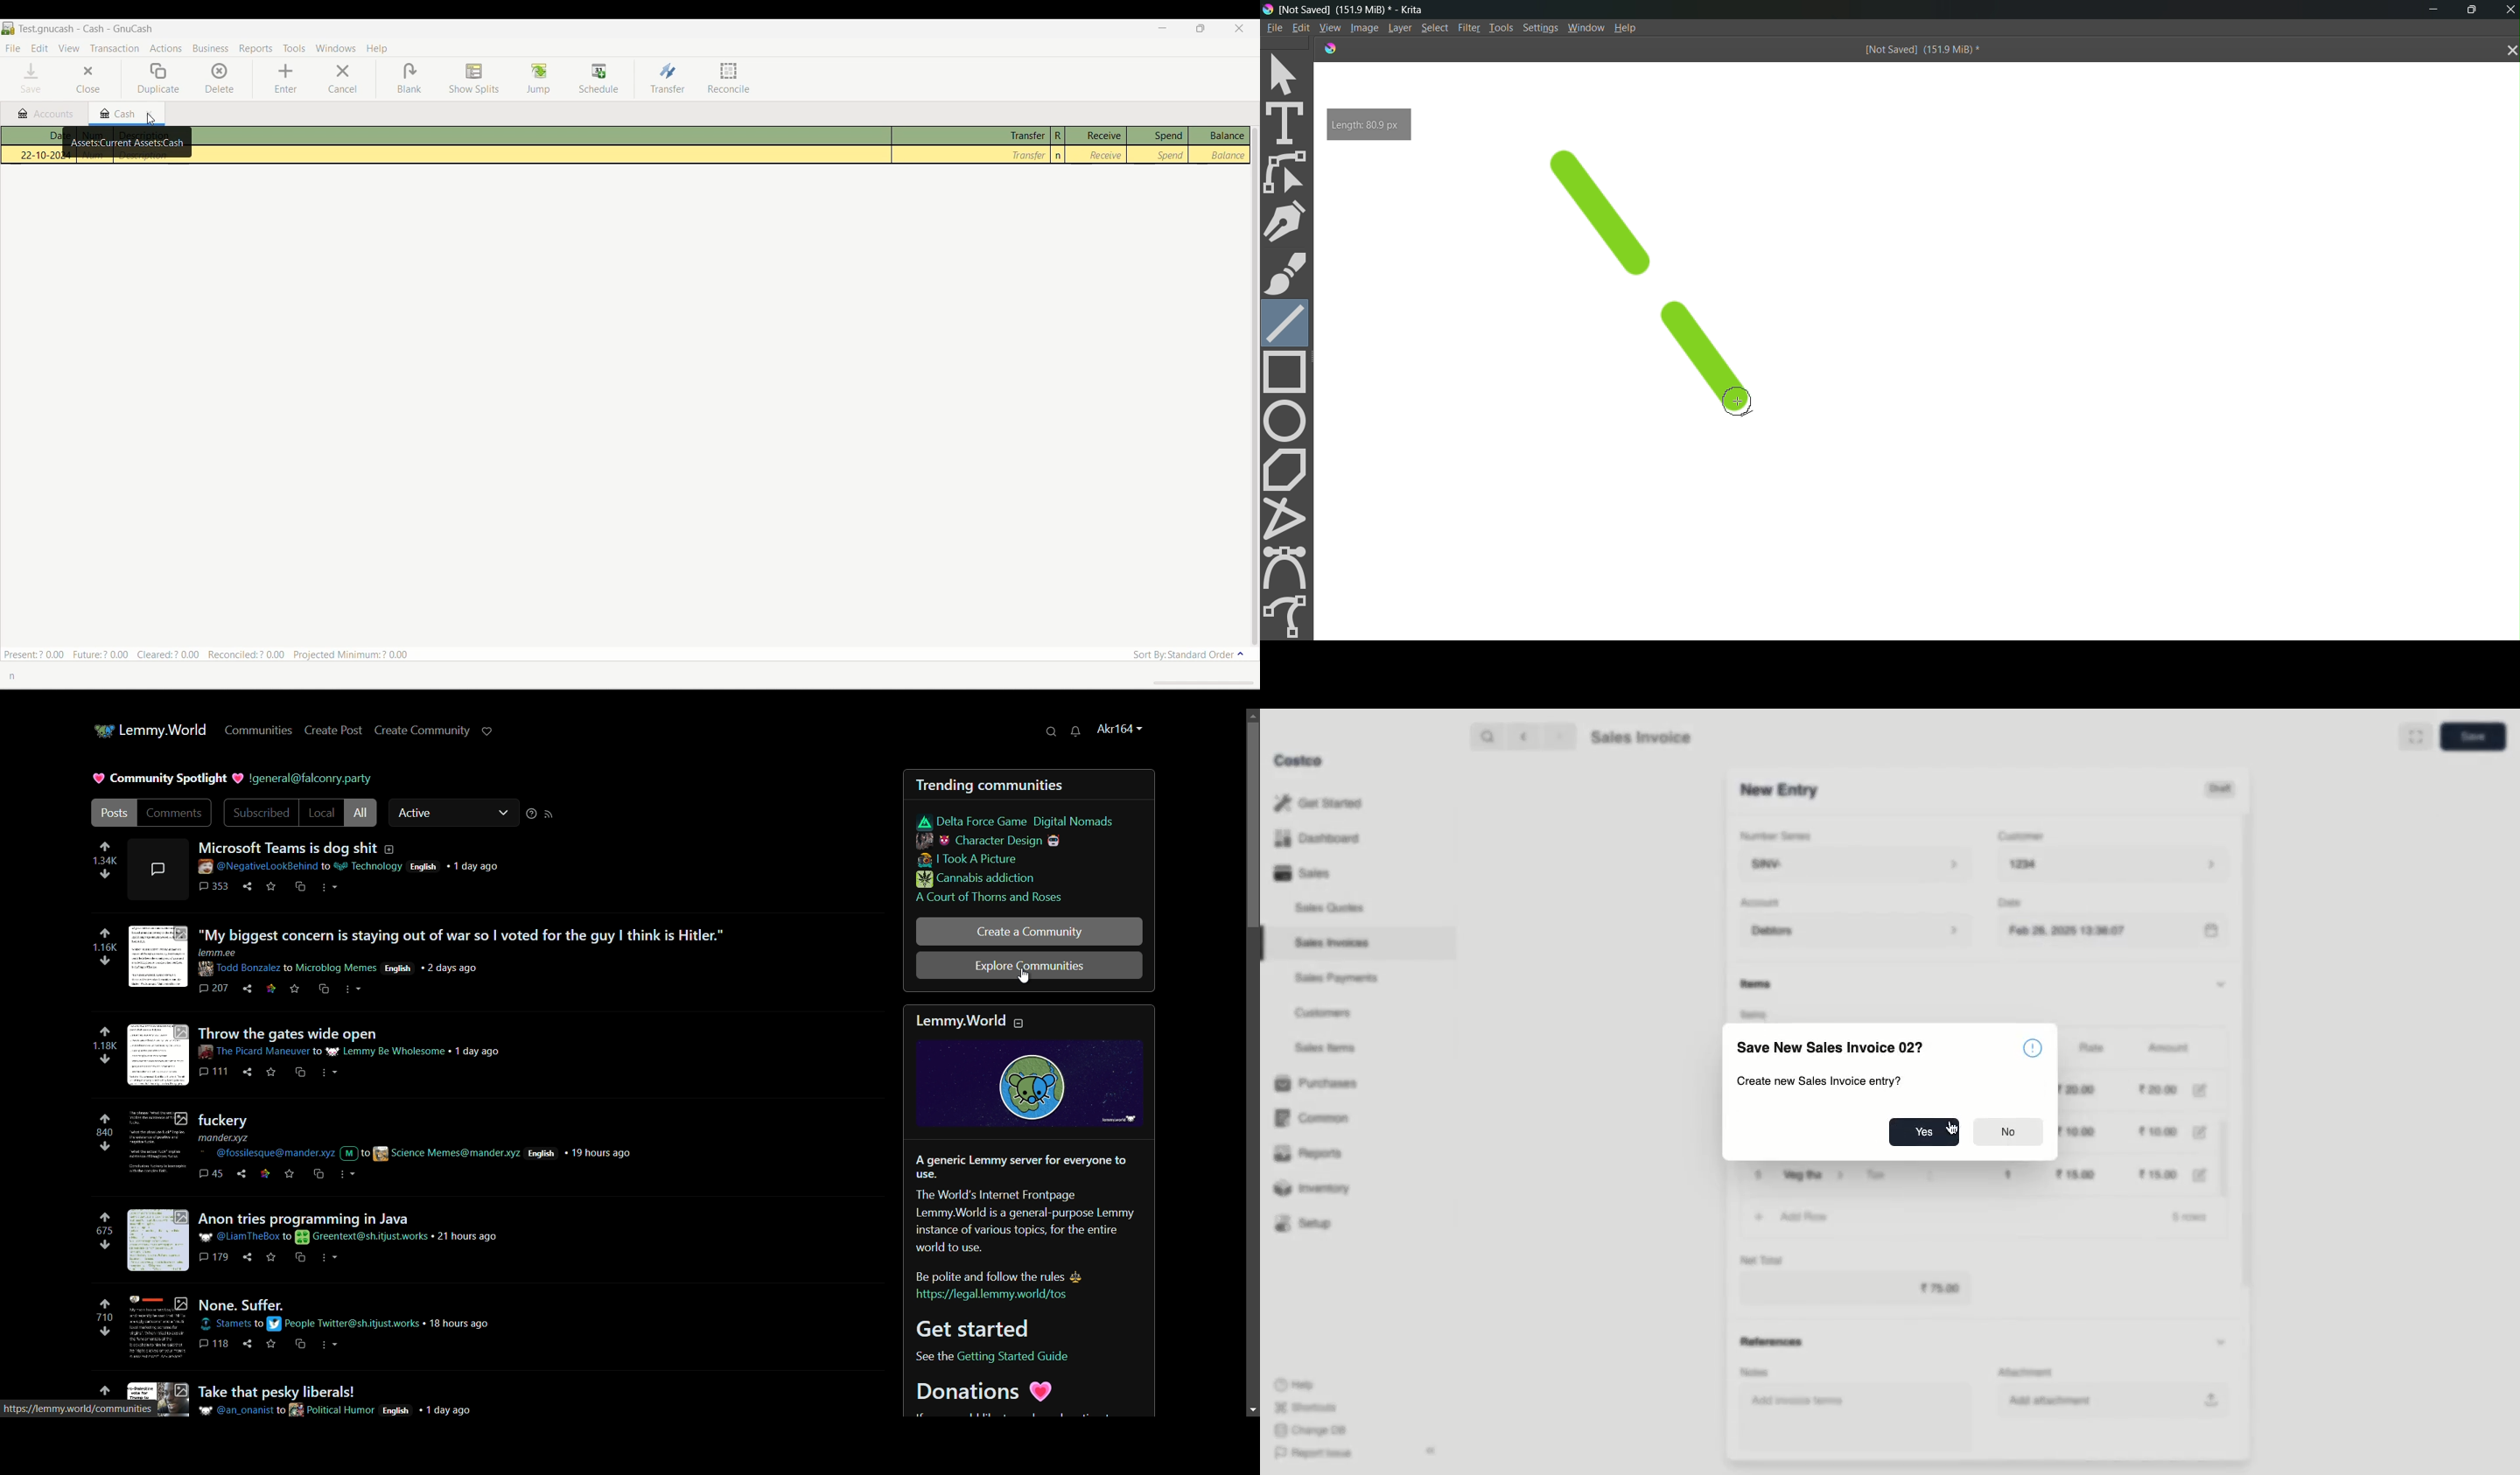 Image resolution: width=2520 pixels, height=1484 pixels. Describe the element at coordinates (1329, 1048) in the screenshot. I see `Sales Items` at that location.